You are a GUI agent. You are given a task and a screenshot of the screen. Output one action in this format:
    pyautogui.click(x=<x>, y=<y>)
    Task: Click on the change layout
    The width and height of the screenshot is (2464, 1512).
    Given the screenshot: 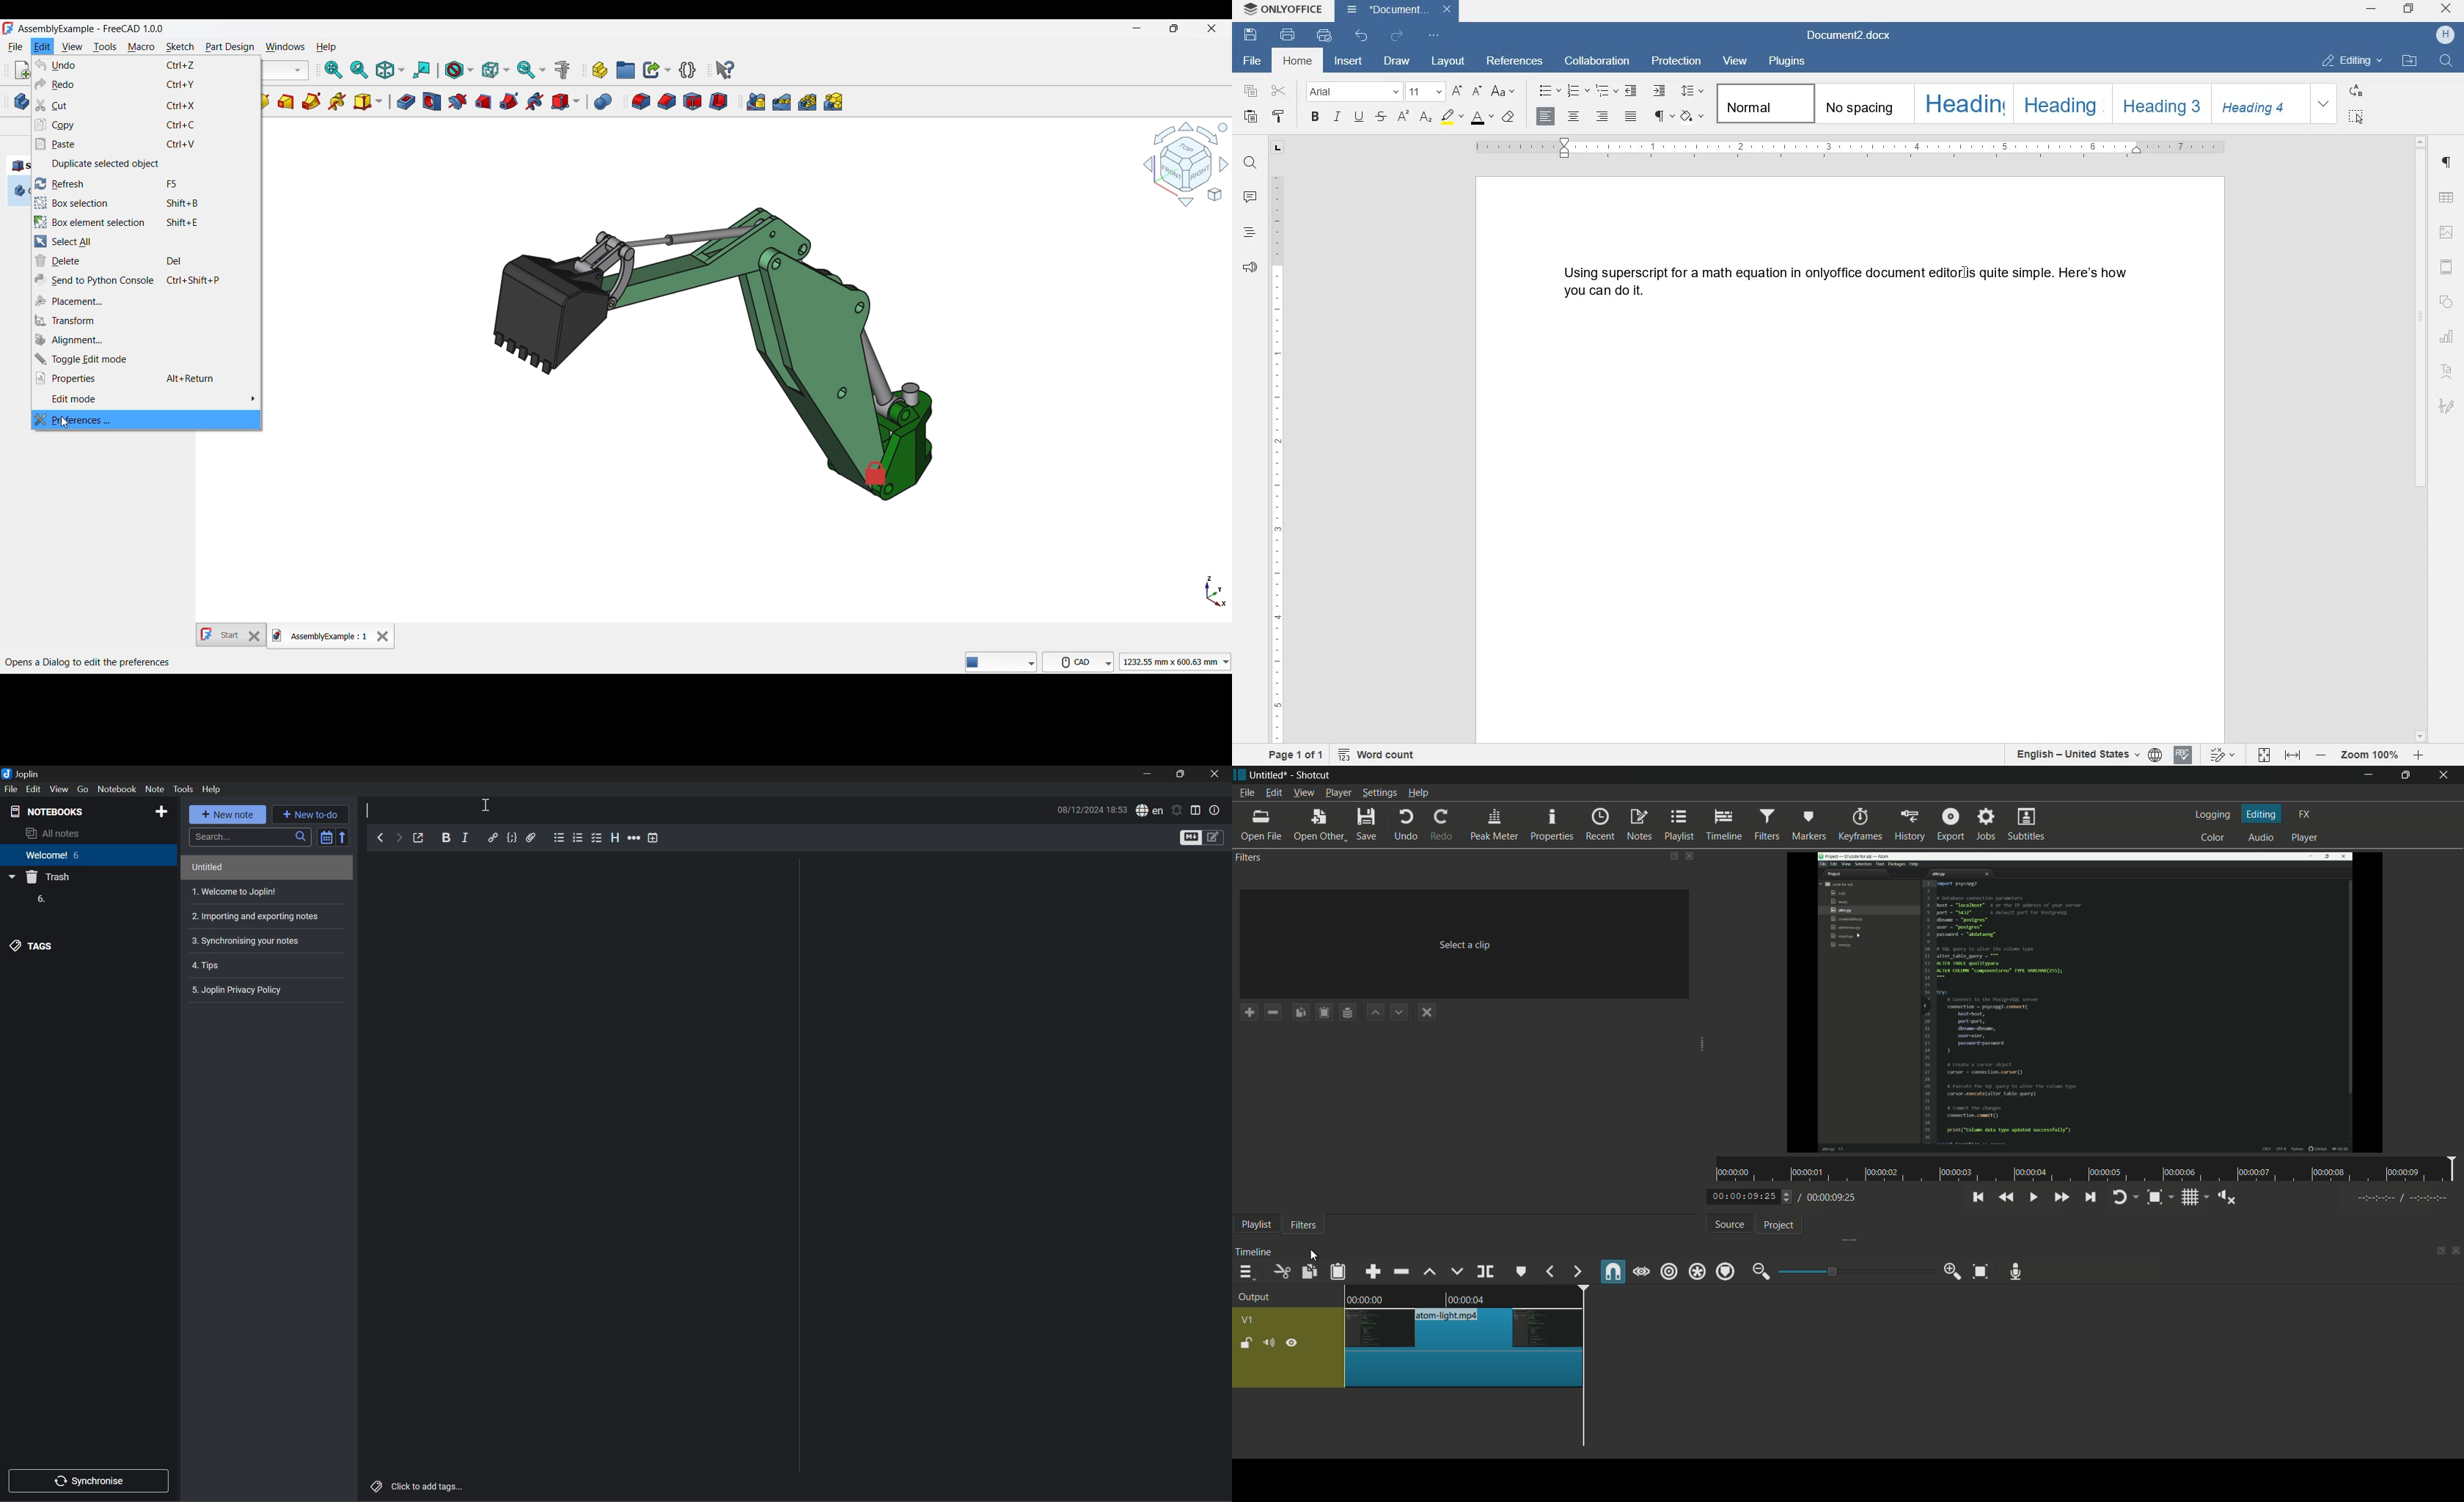 What is the action you would take?
    pyautogui.click(x=2436, y=1250)
    